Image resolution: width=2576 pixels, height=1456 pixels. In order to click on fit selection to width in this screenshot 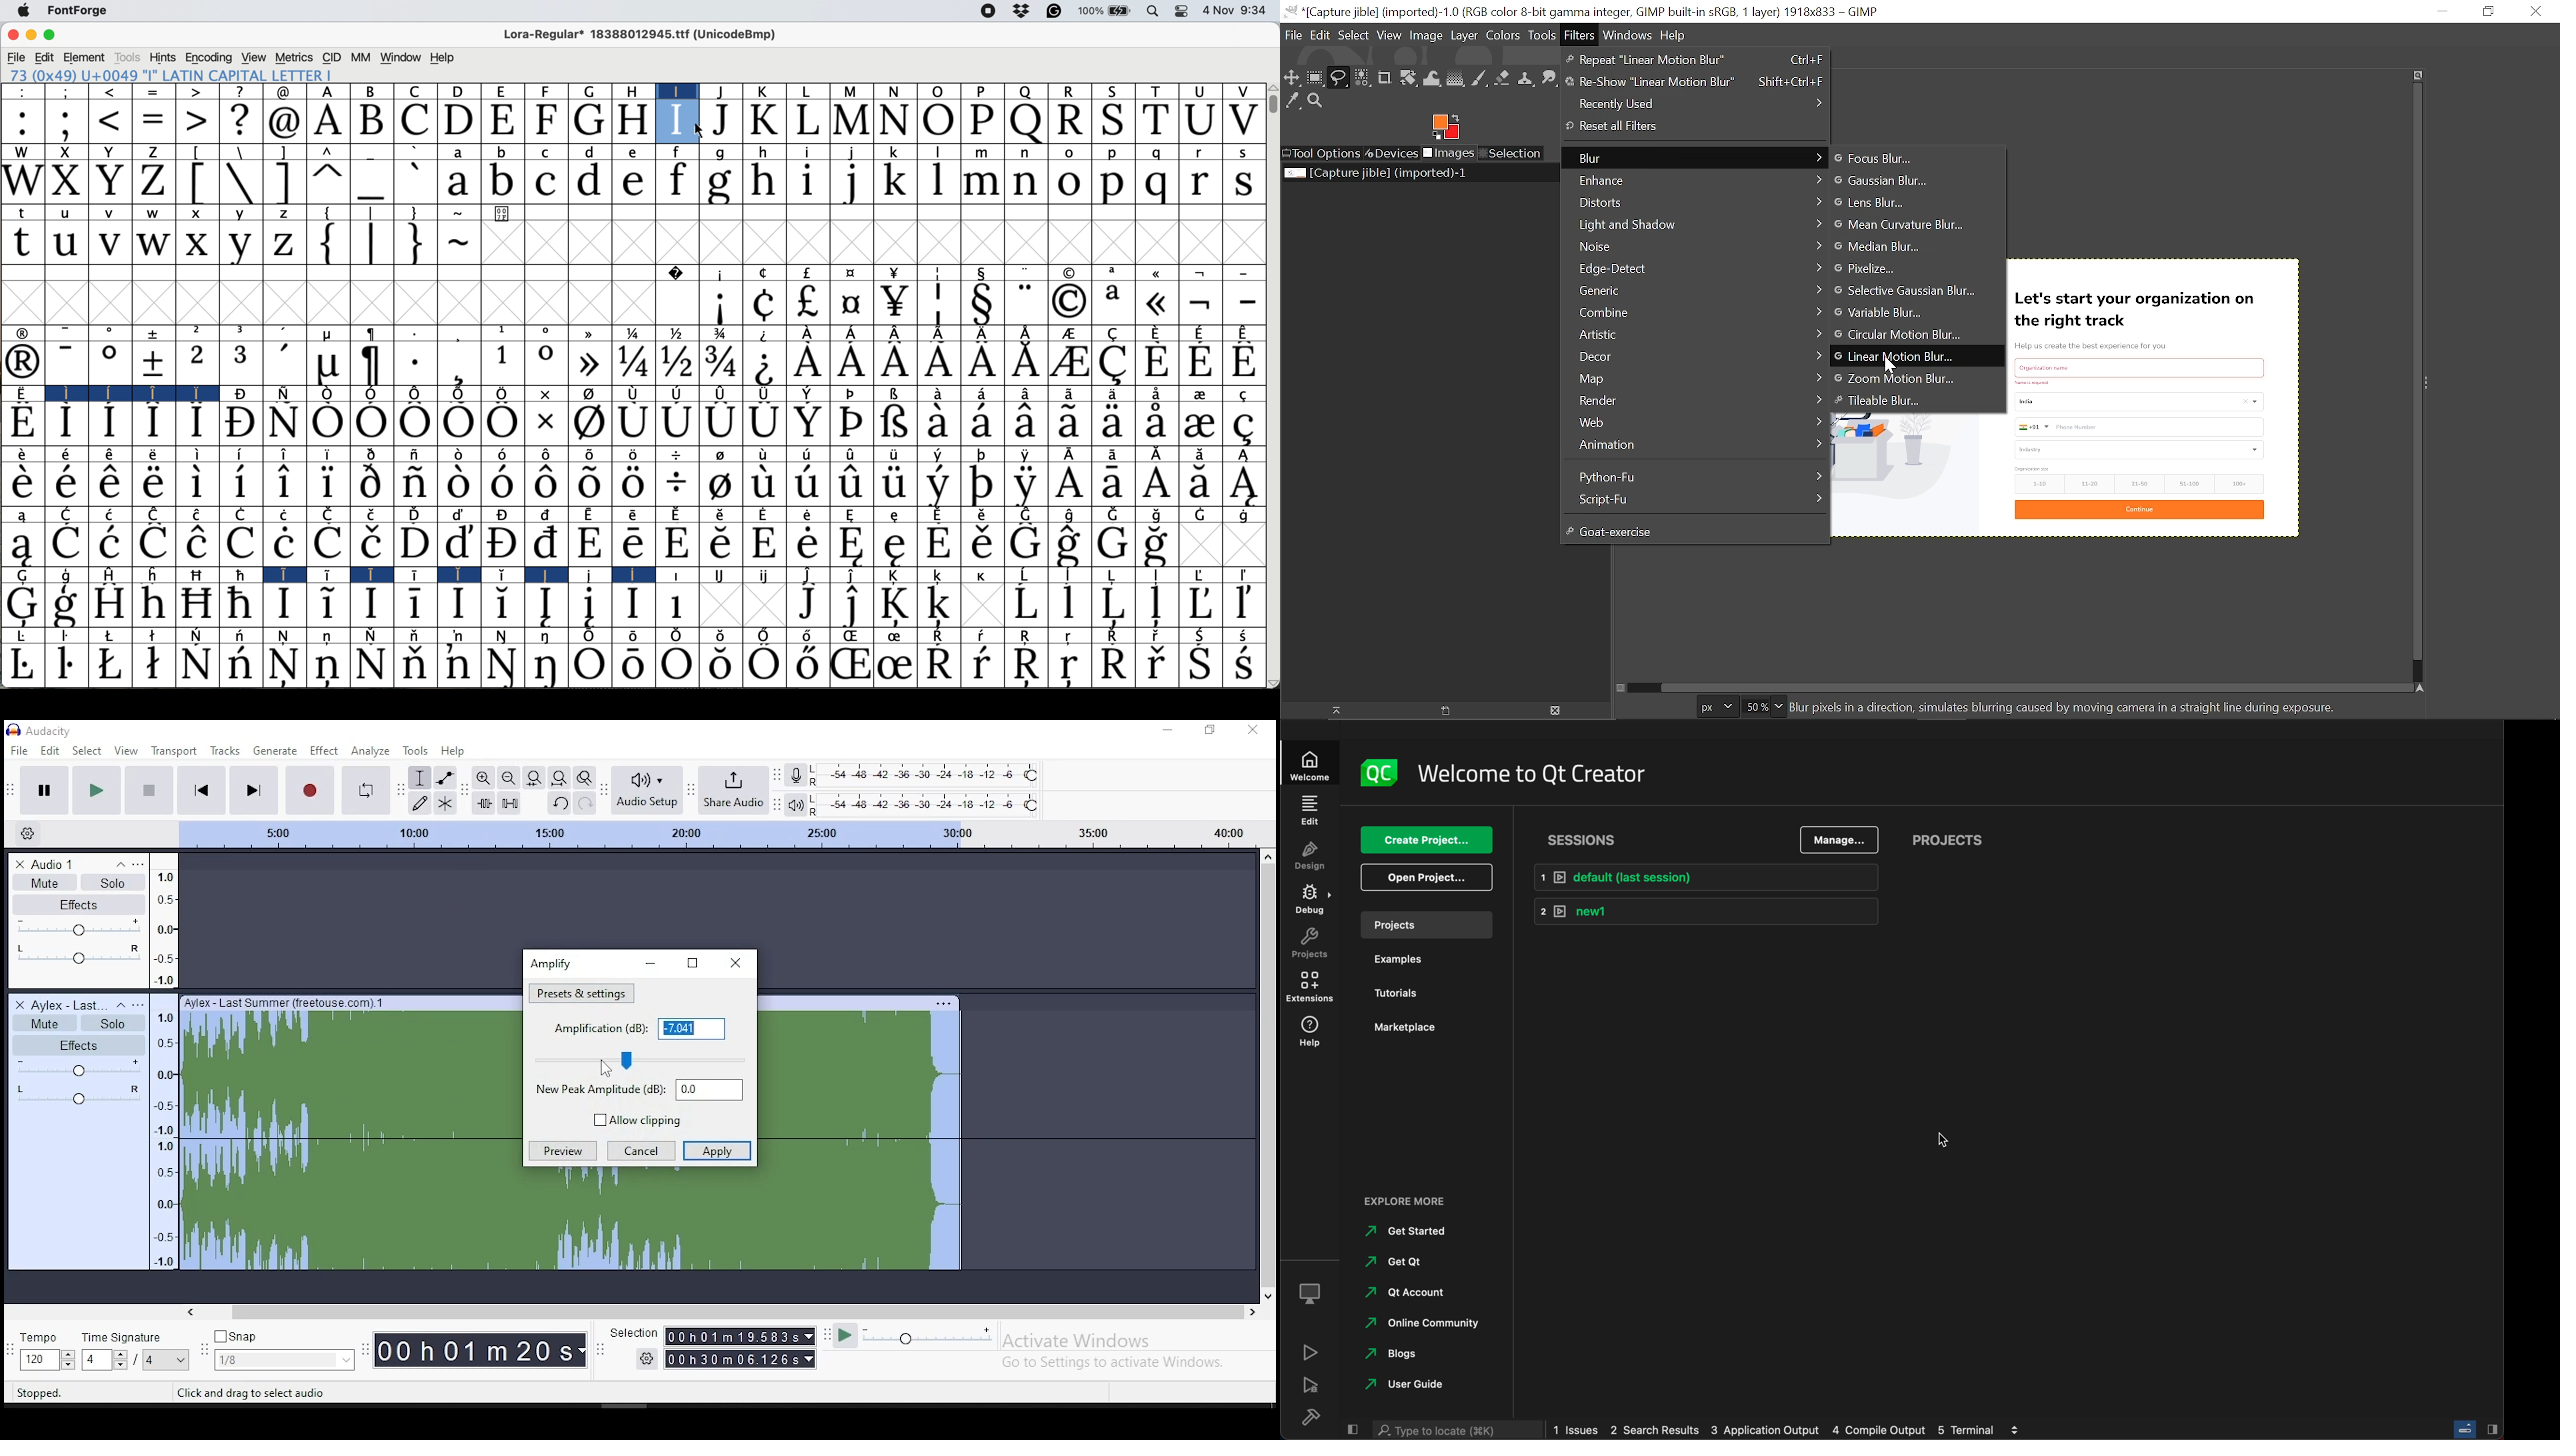, I will do `click(533, 777)`.